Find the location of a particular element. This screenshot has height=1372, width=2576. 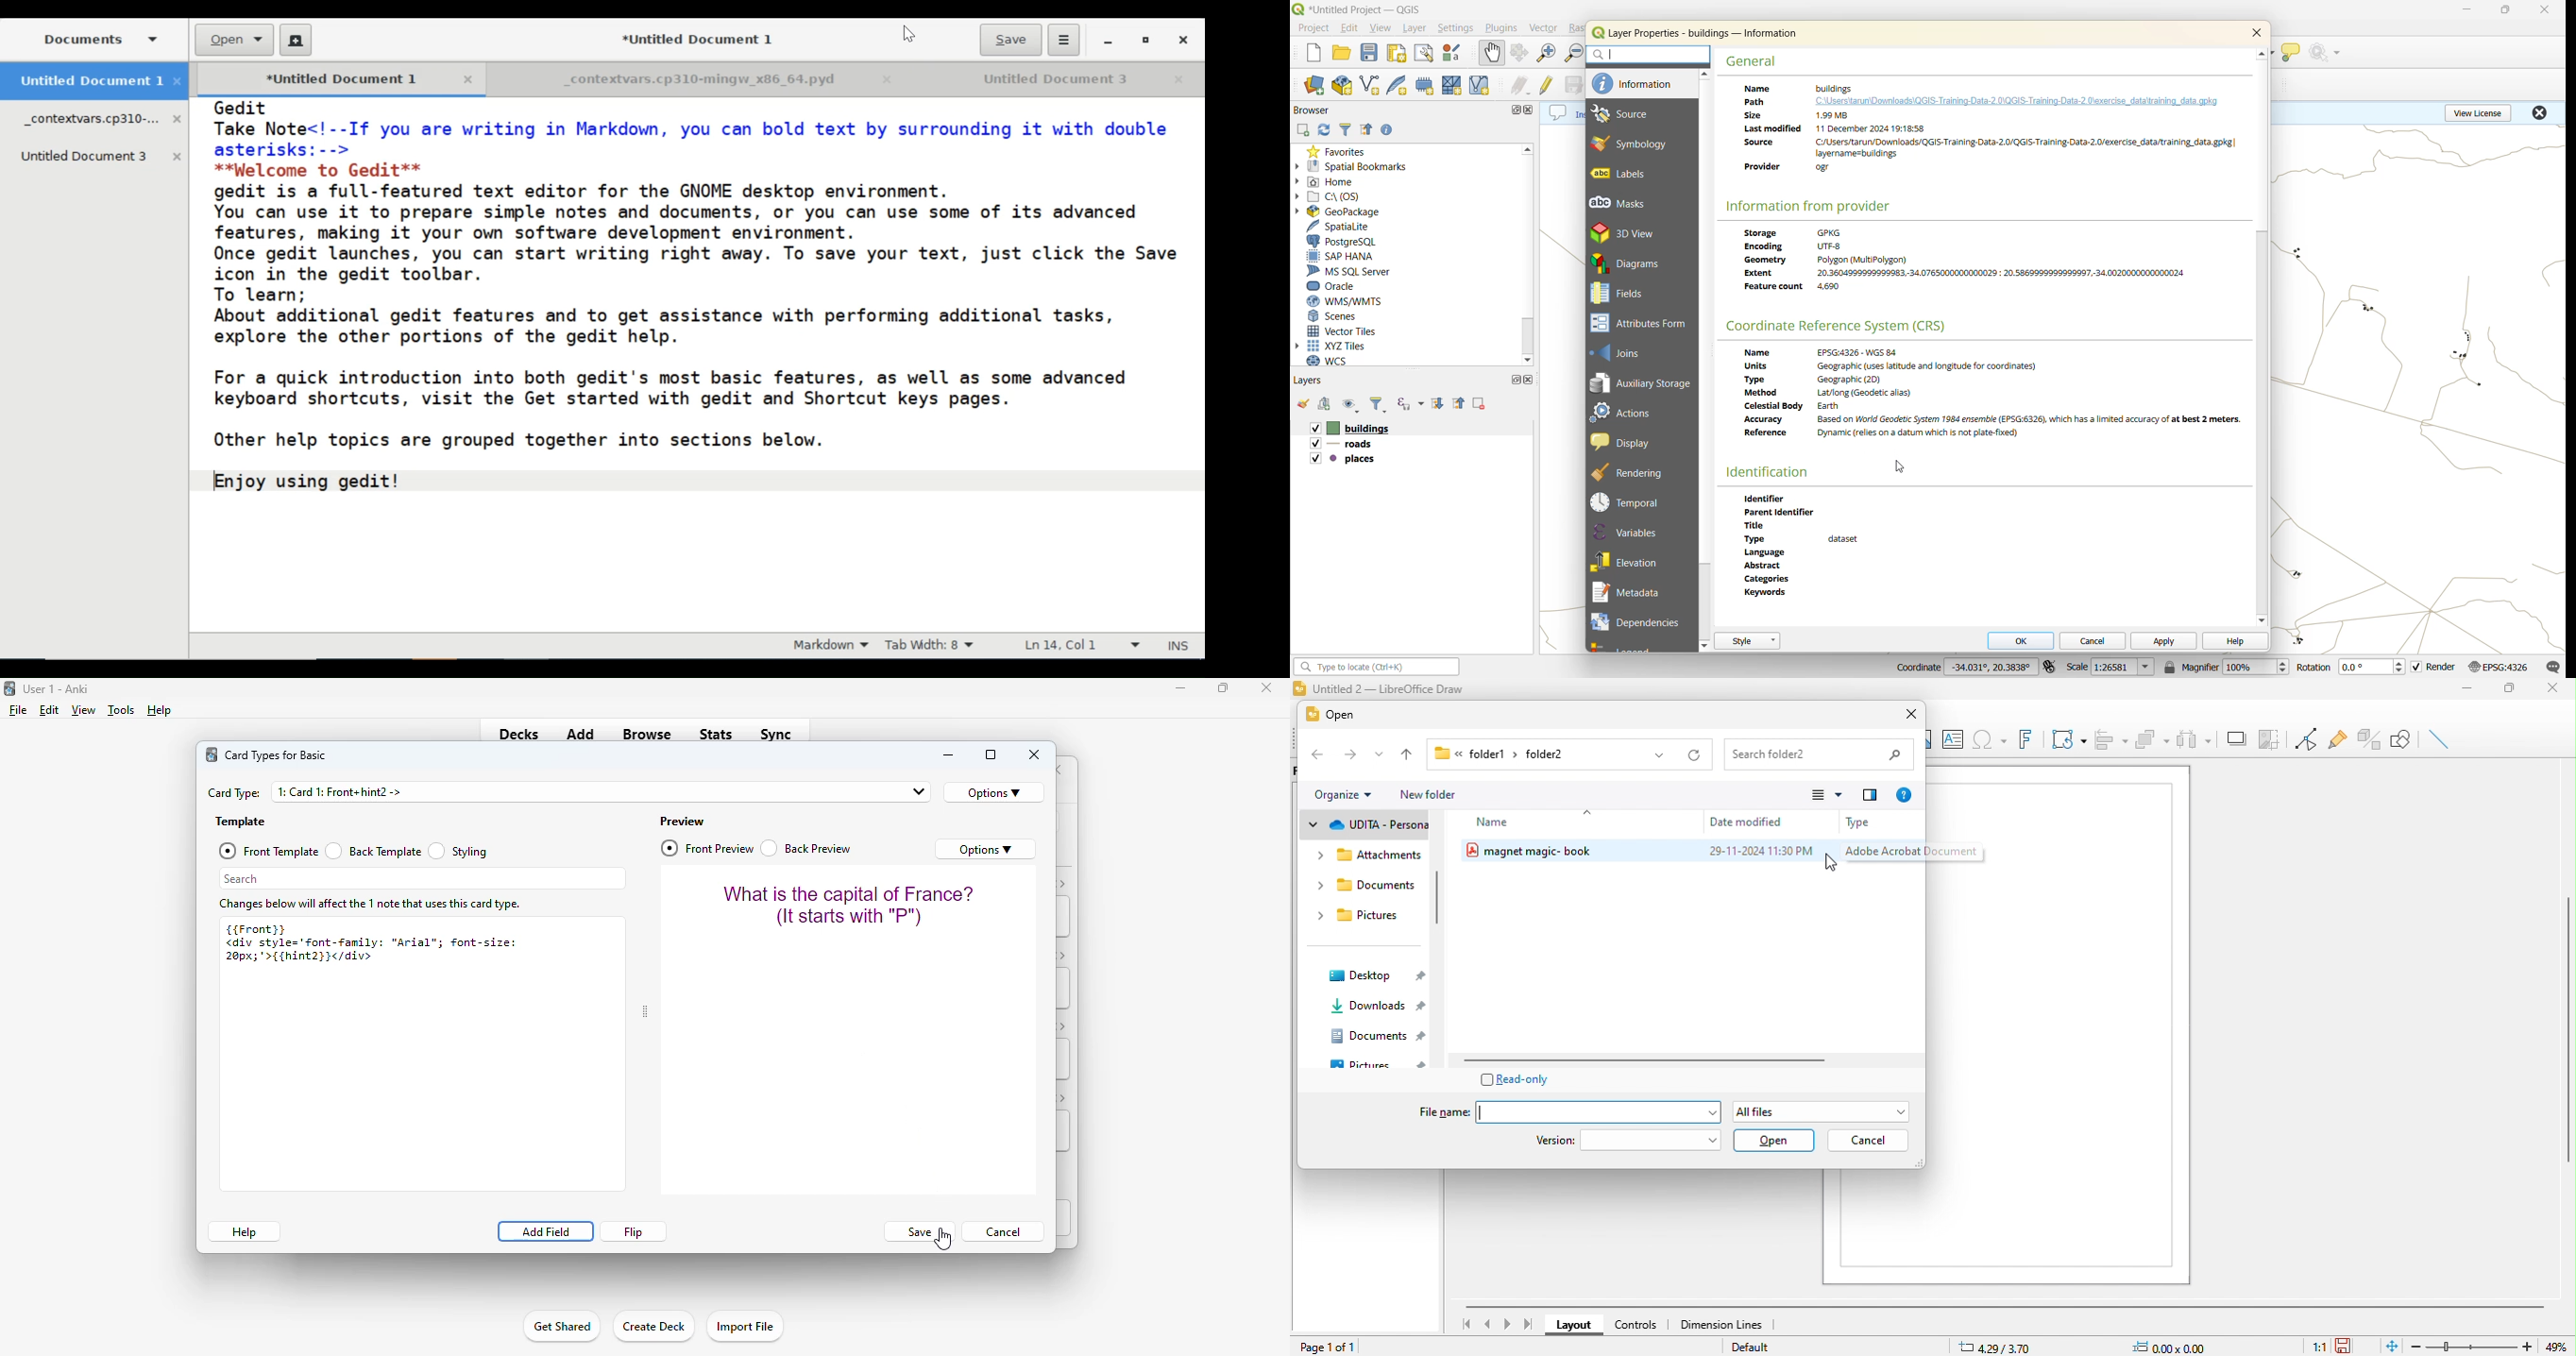

view is located at coordinates (83, 709).